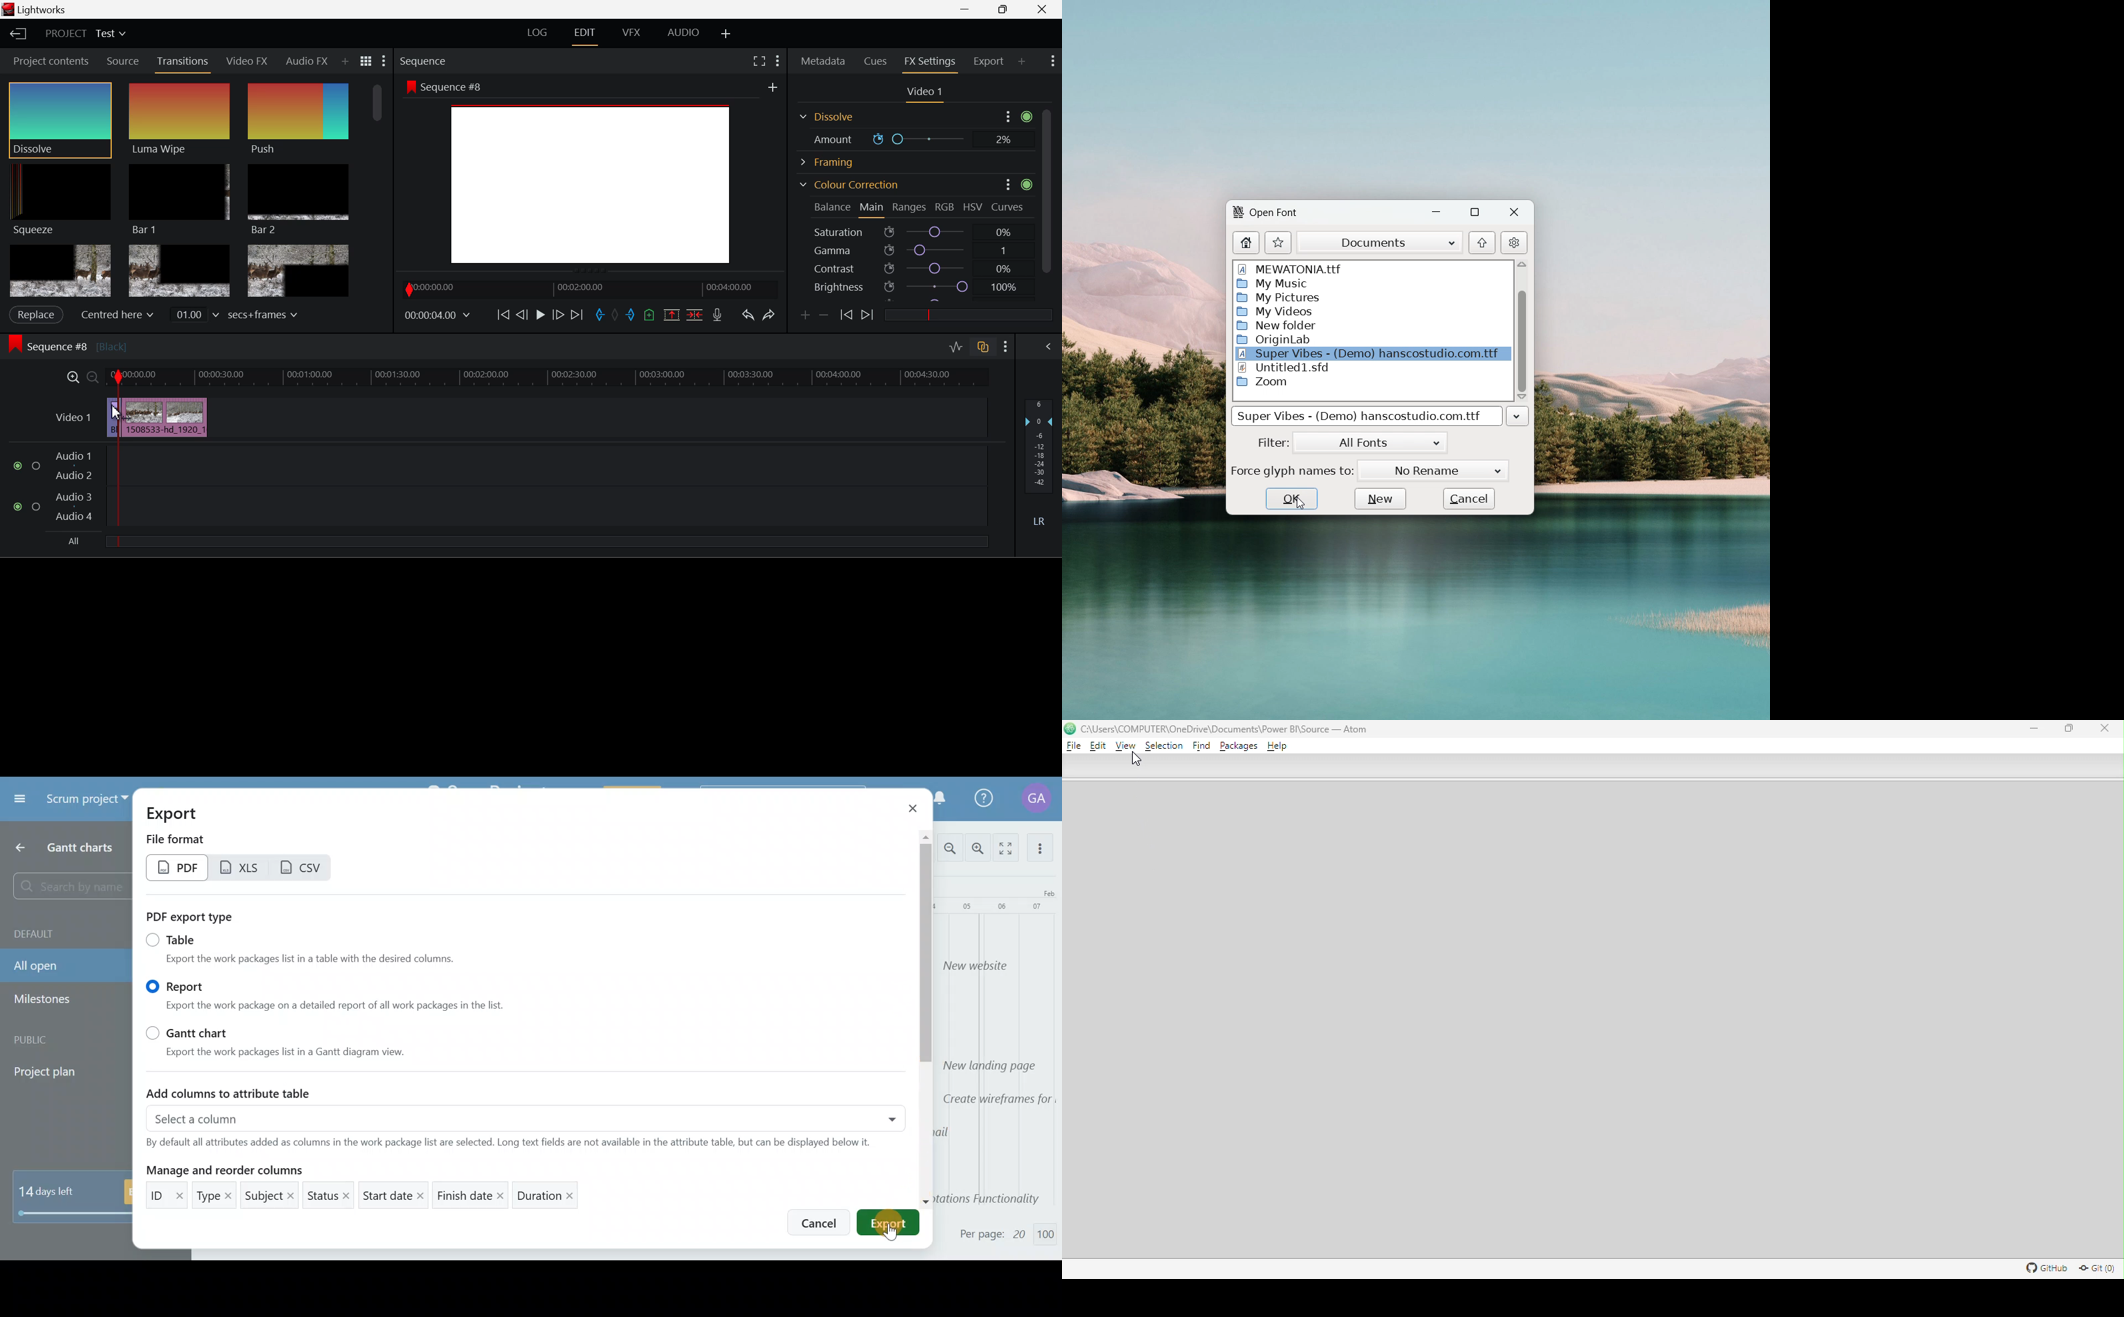 This screenshot has height=1344, width=2128. Describe the element at coordinates (1371, 442) in the screenshot. I see `all fonts` at that location.